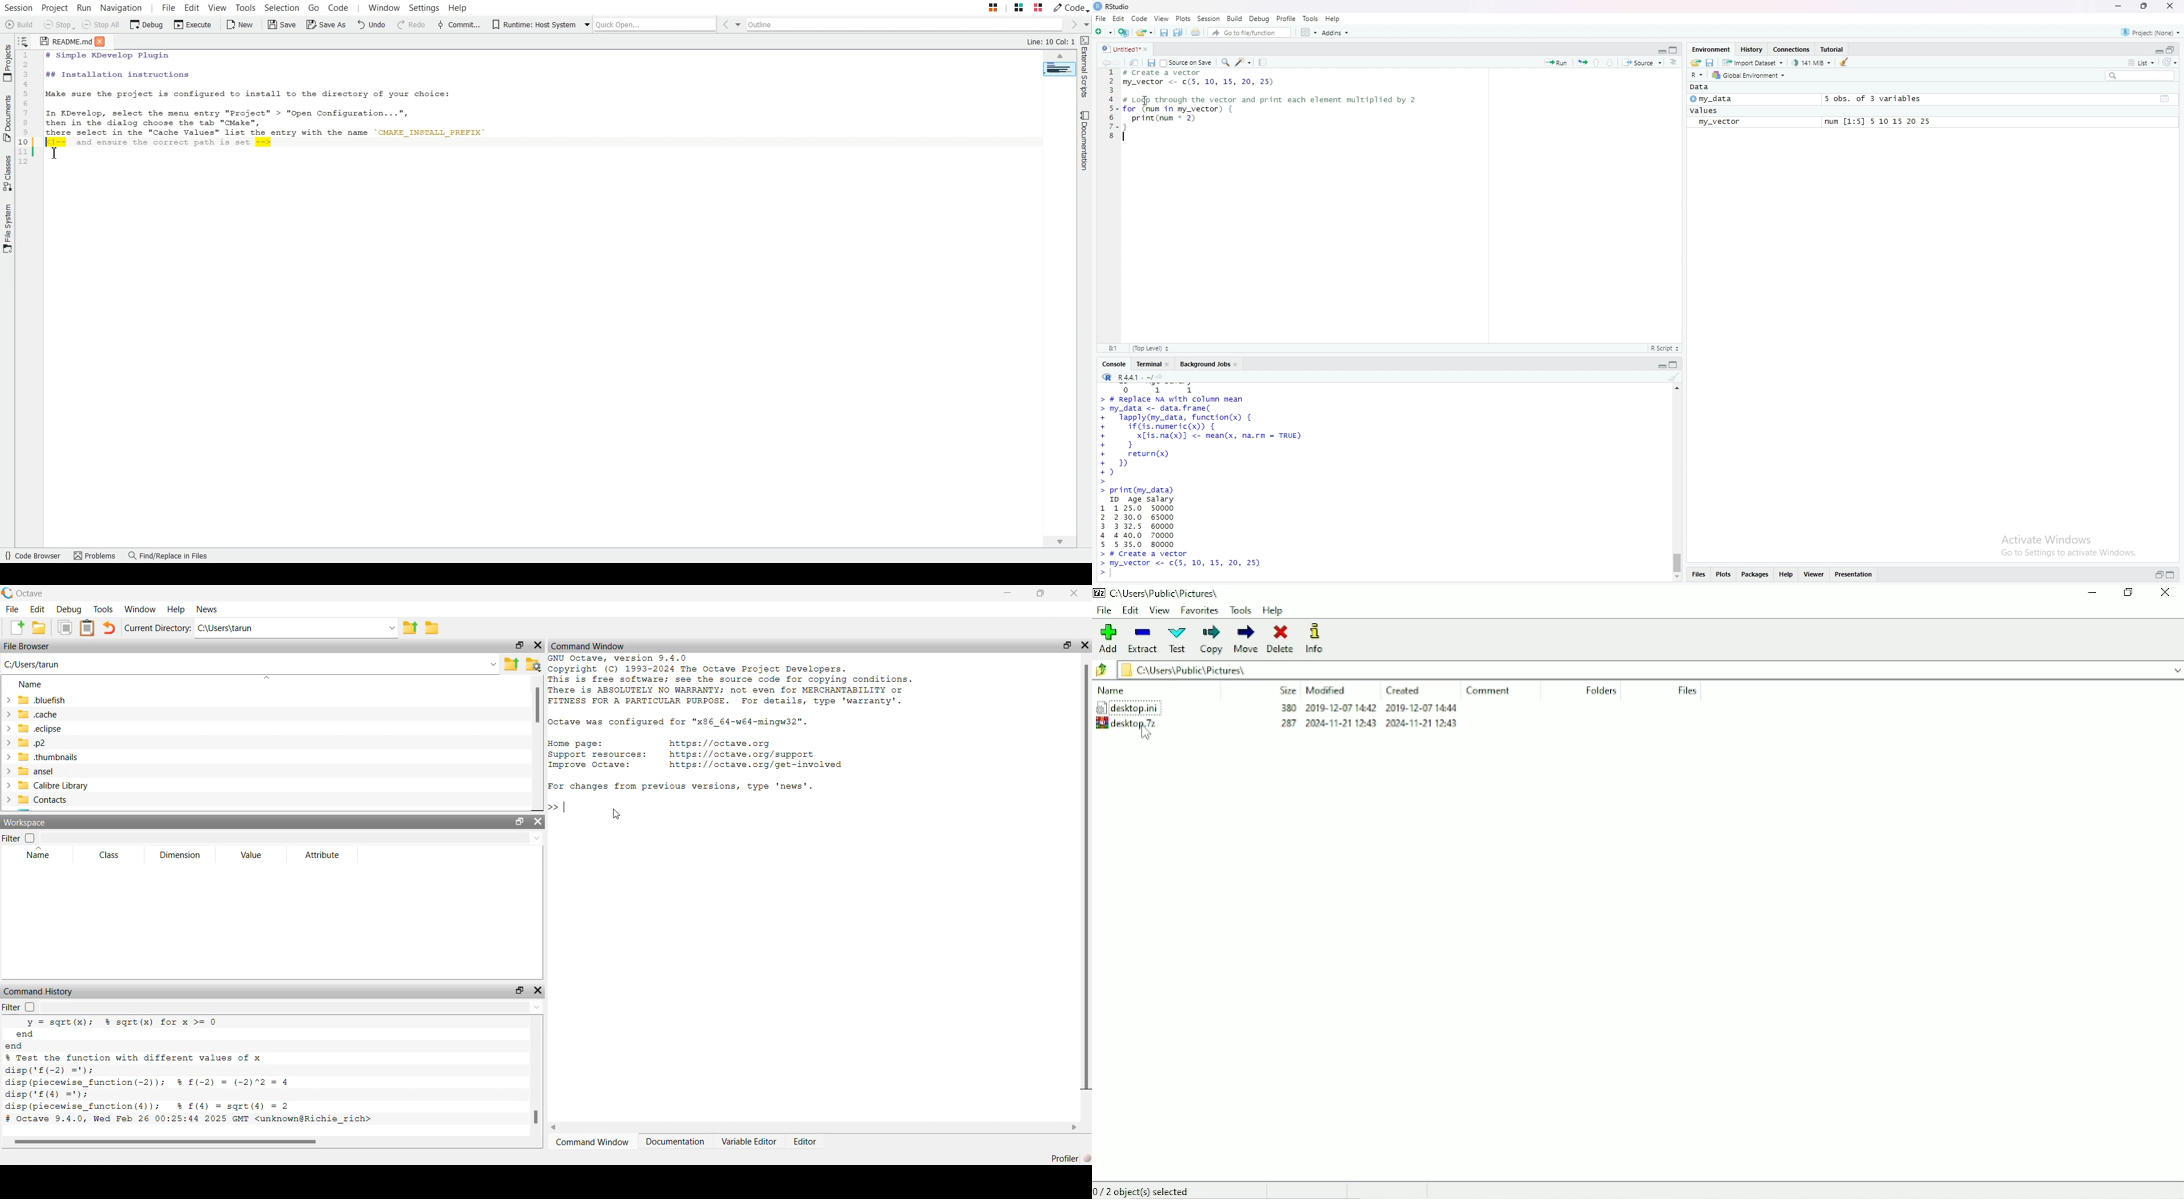 This screenshot has height=1204, width=2184. What do you see at coordinates (64, 627) in the screenshot?
I see `Copy` at bounding box center [64, 627].